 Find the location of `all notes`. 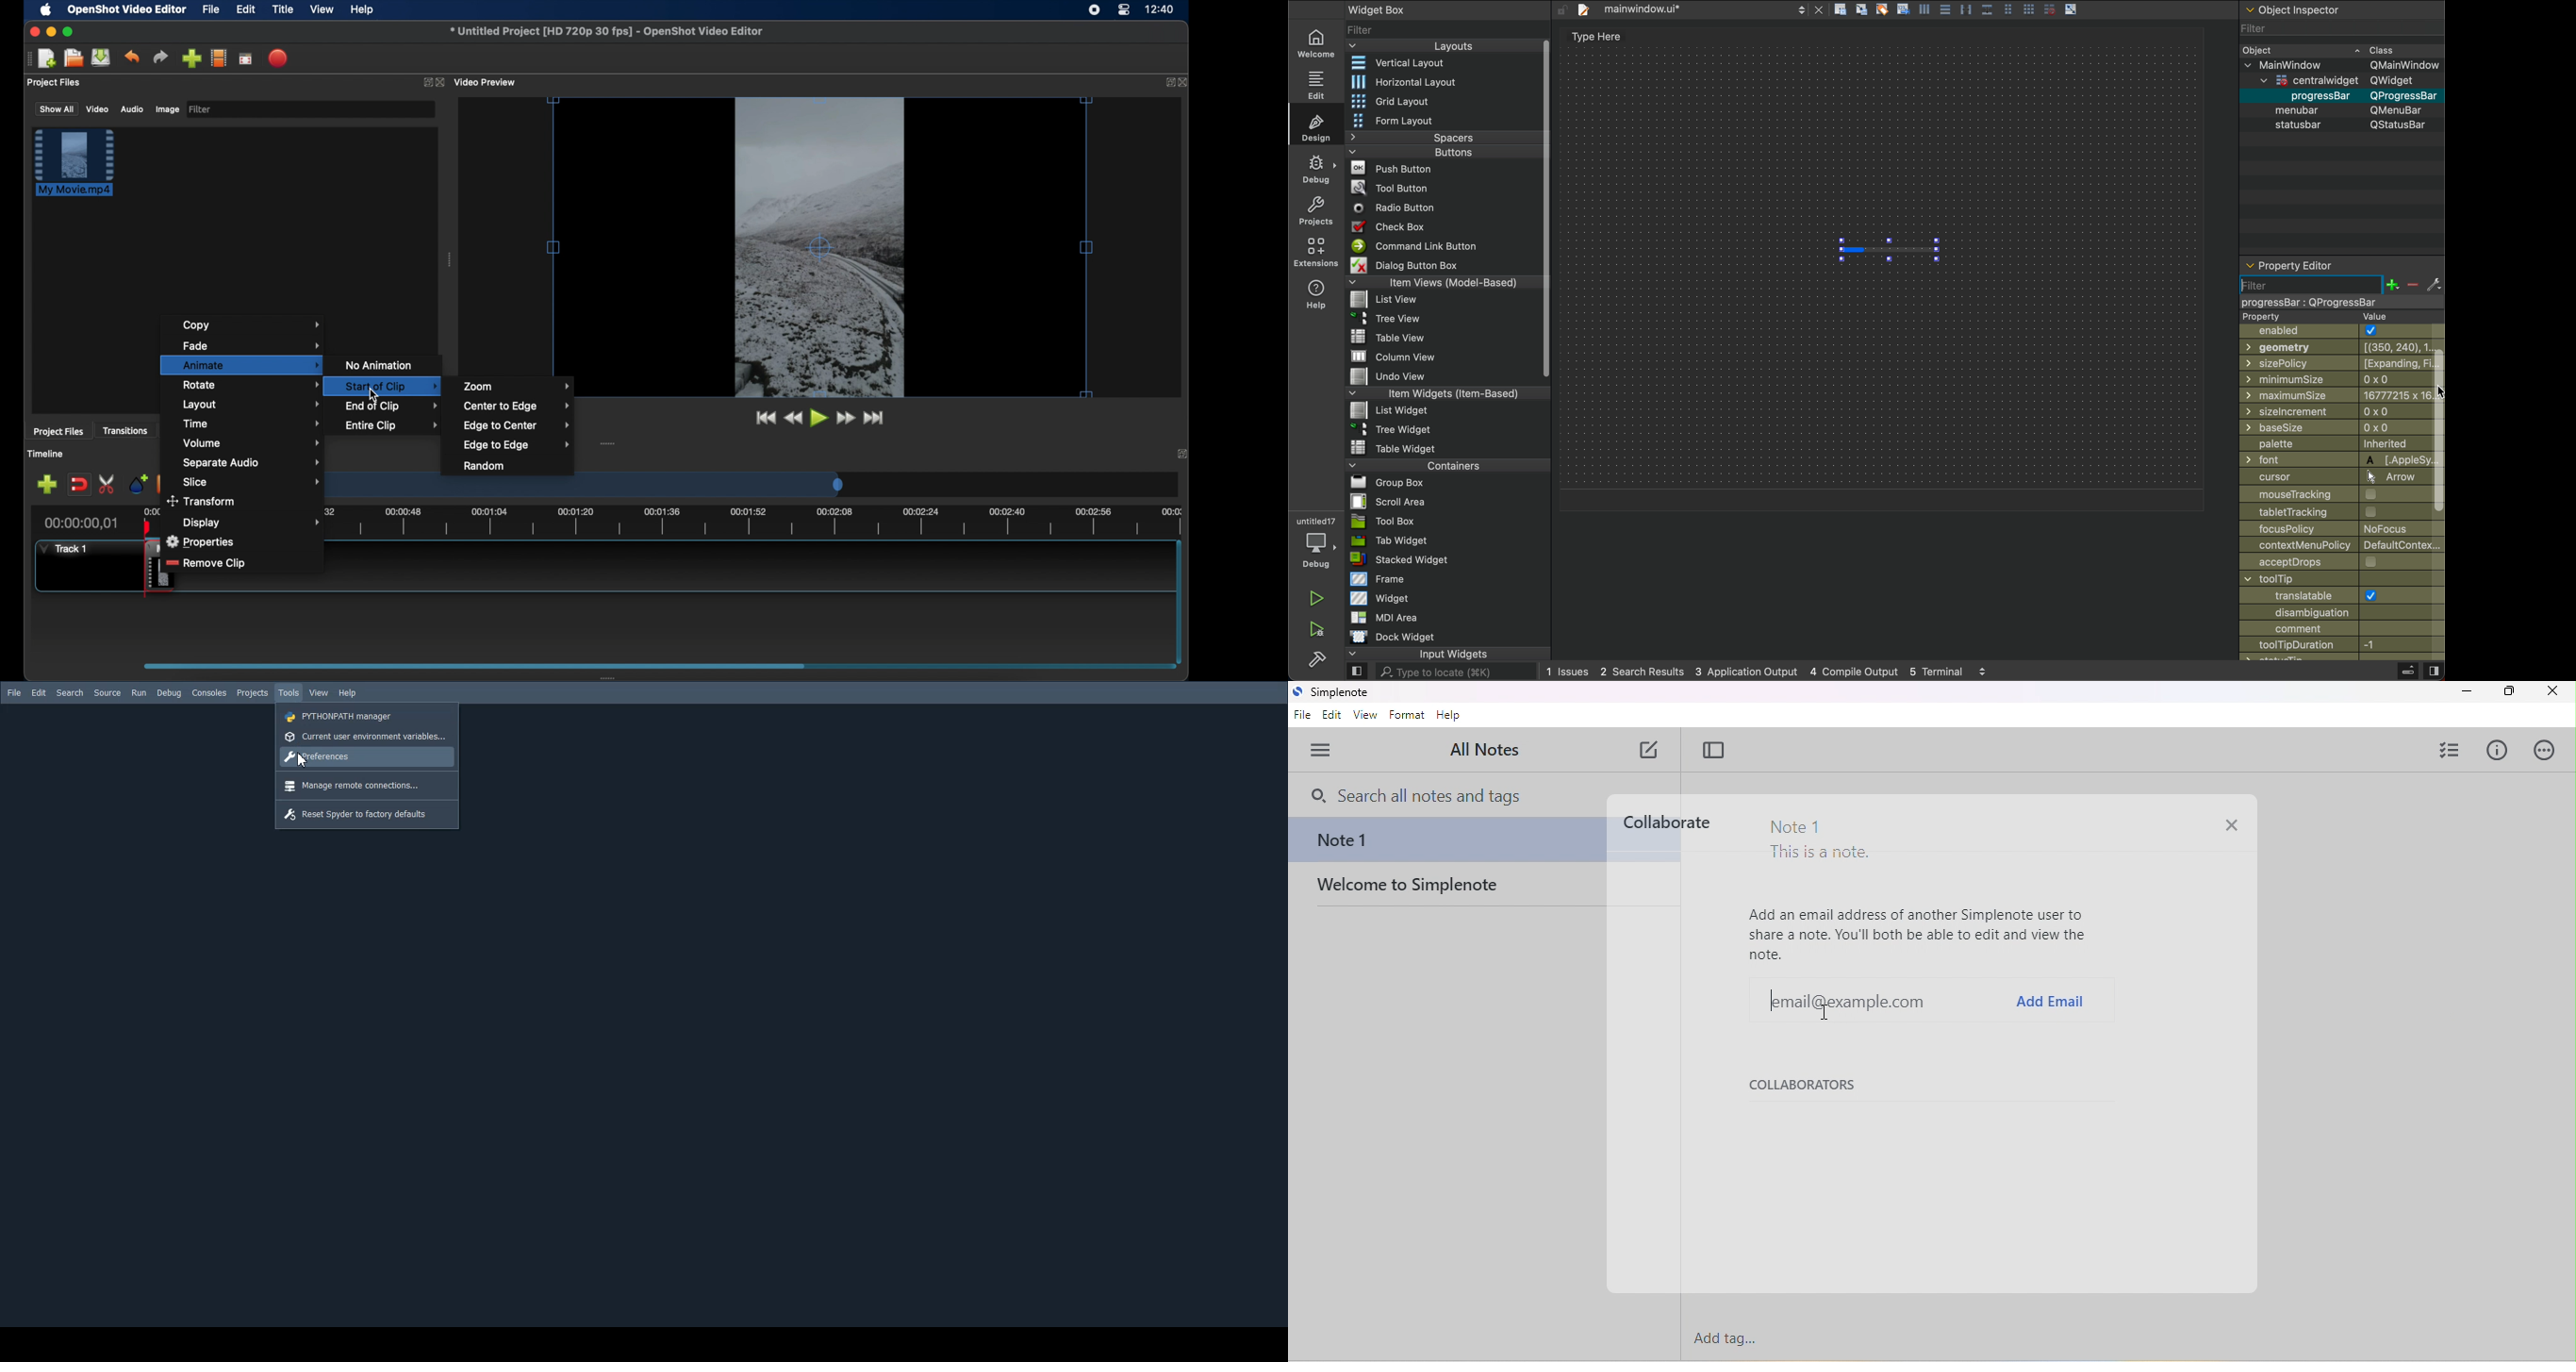

all notes is located at coordinates (1487, 751).